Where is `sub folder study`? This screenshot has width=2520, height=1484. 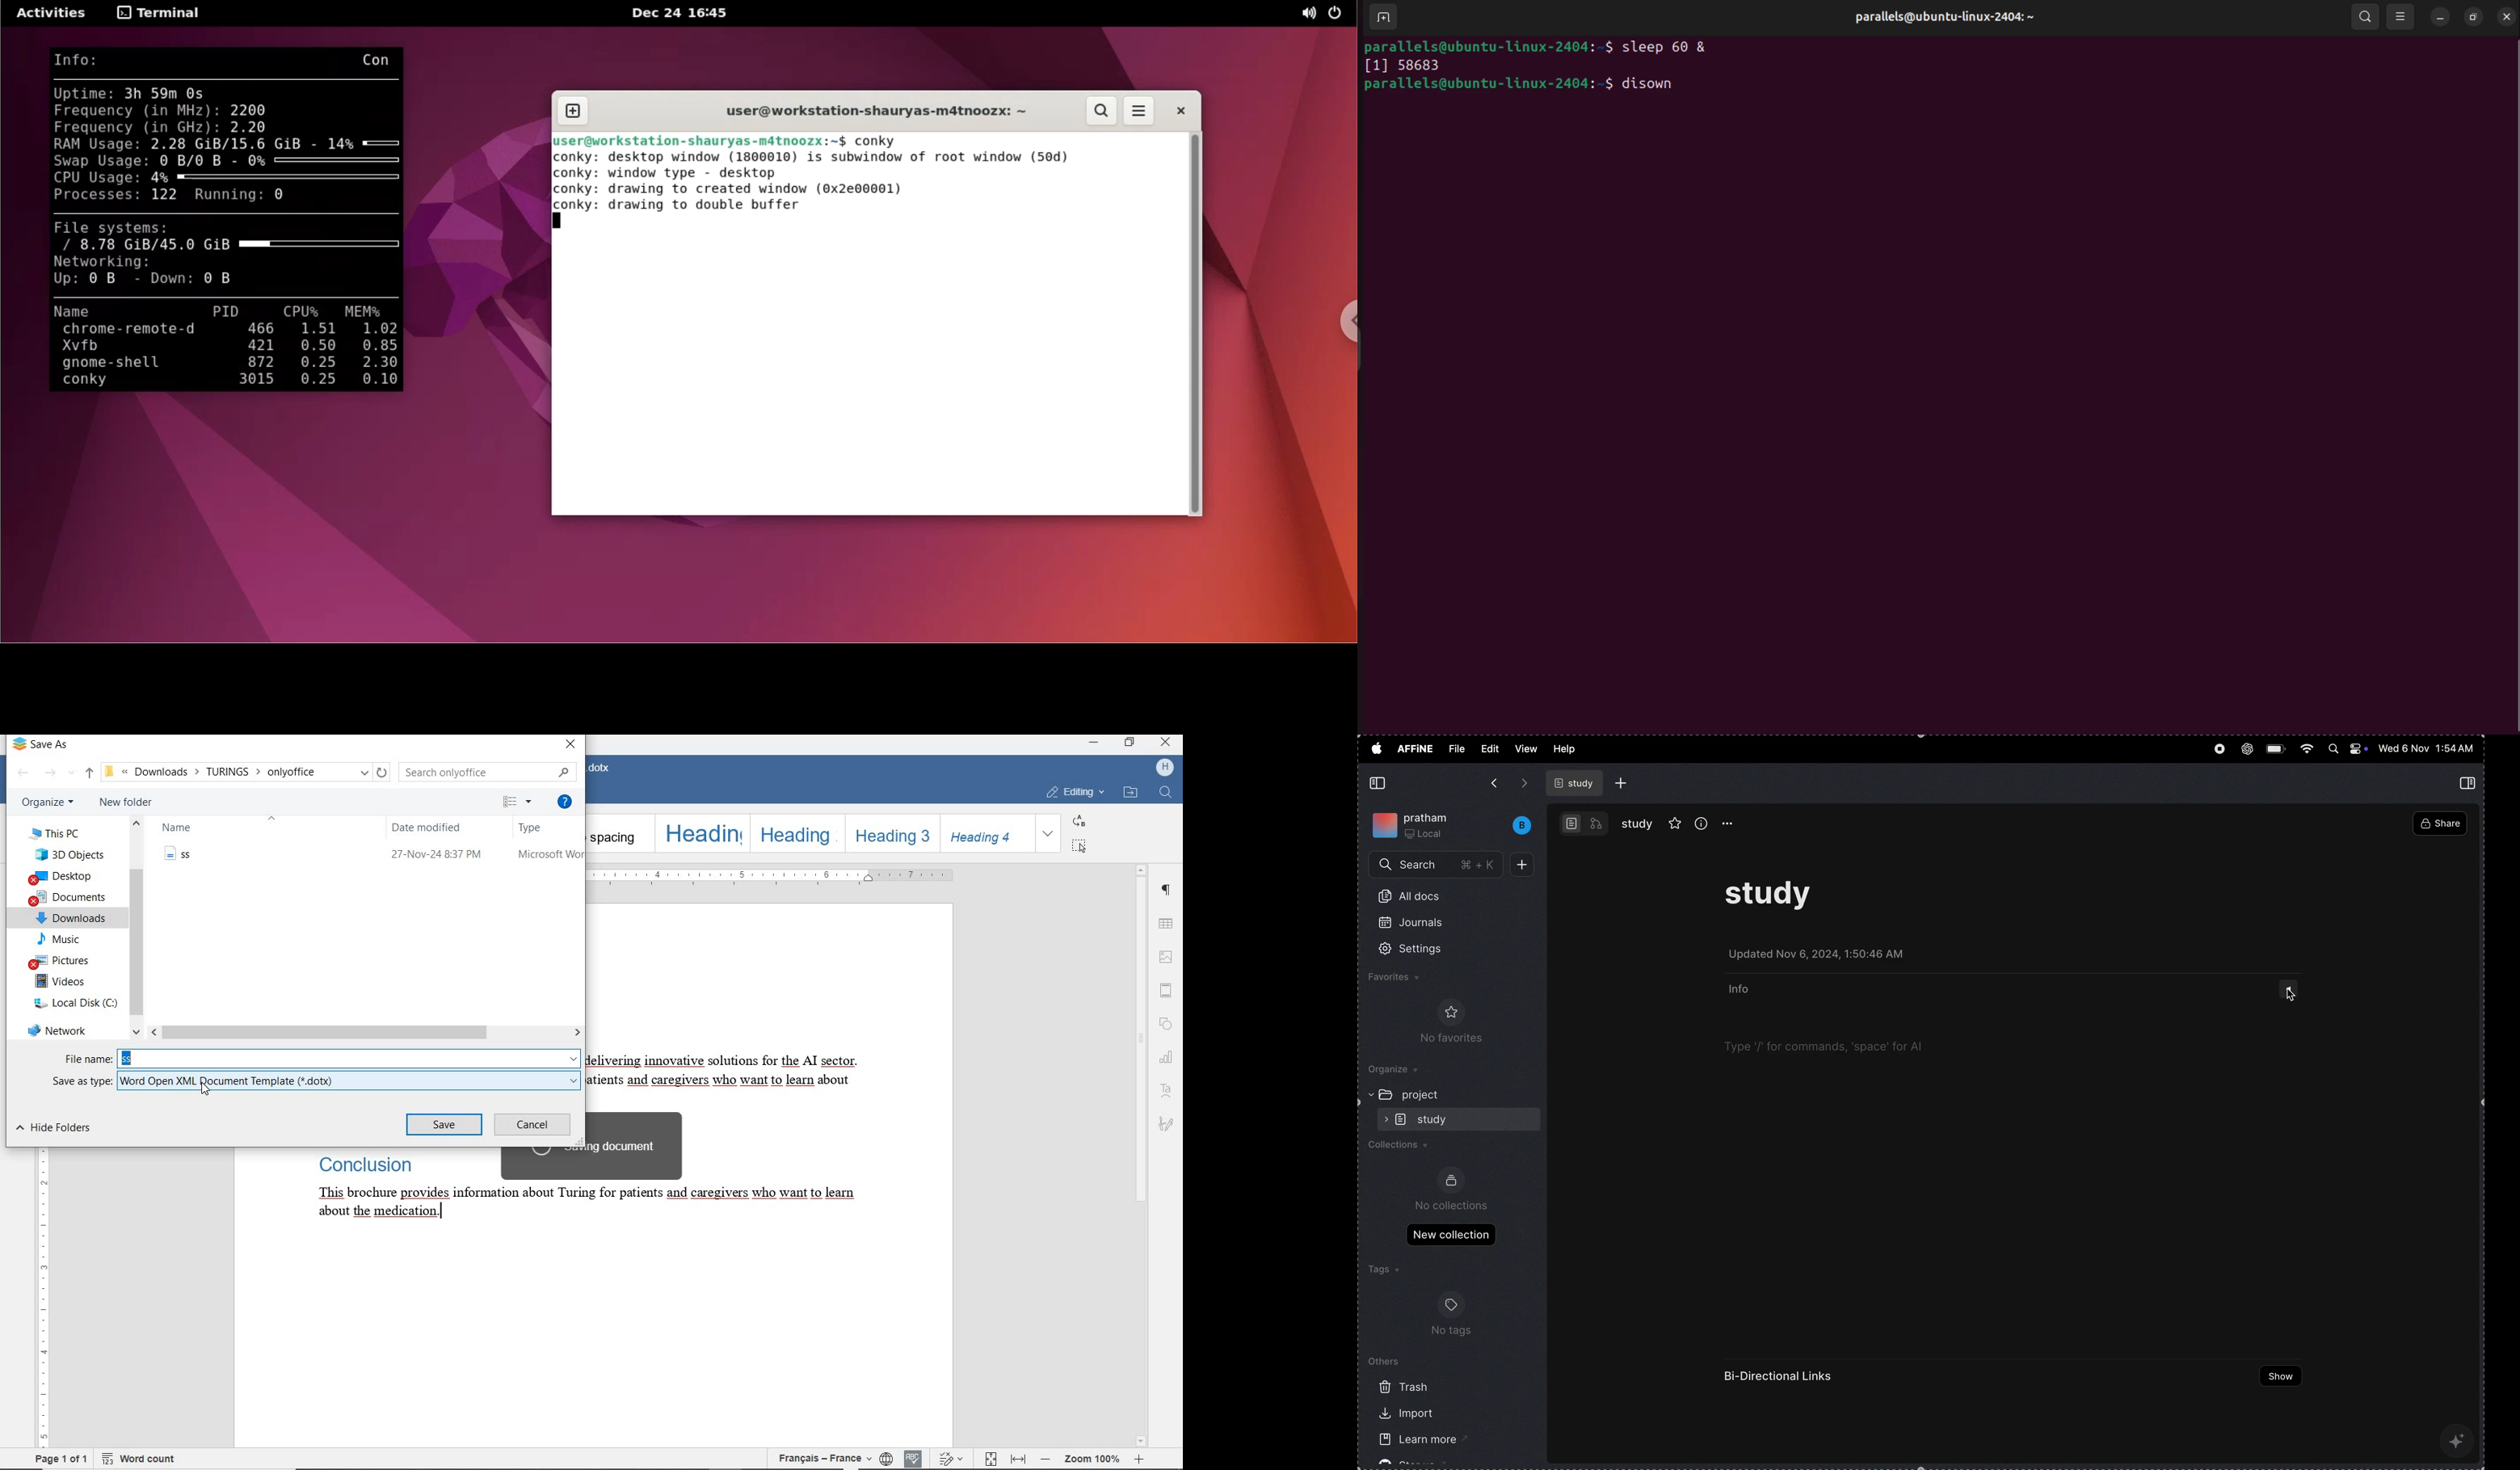 sub folder study is located at coordinates (1435, 1118).